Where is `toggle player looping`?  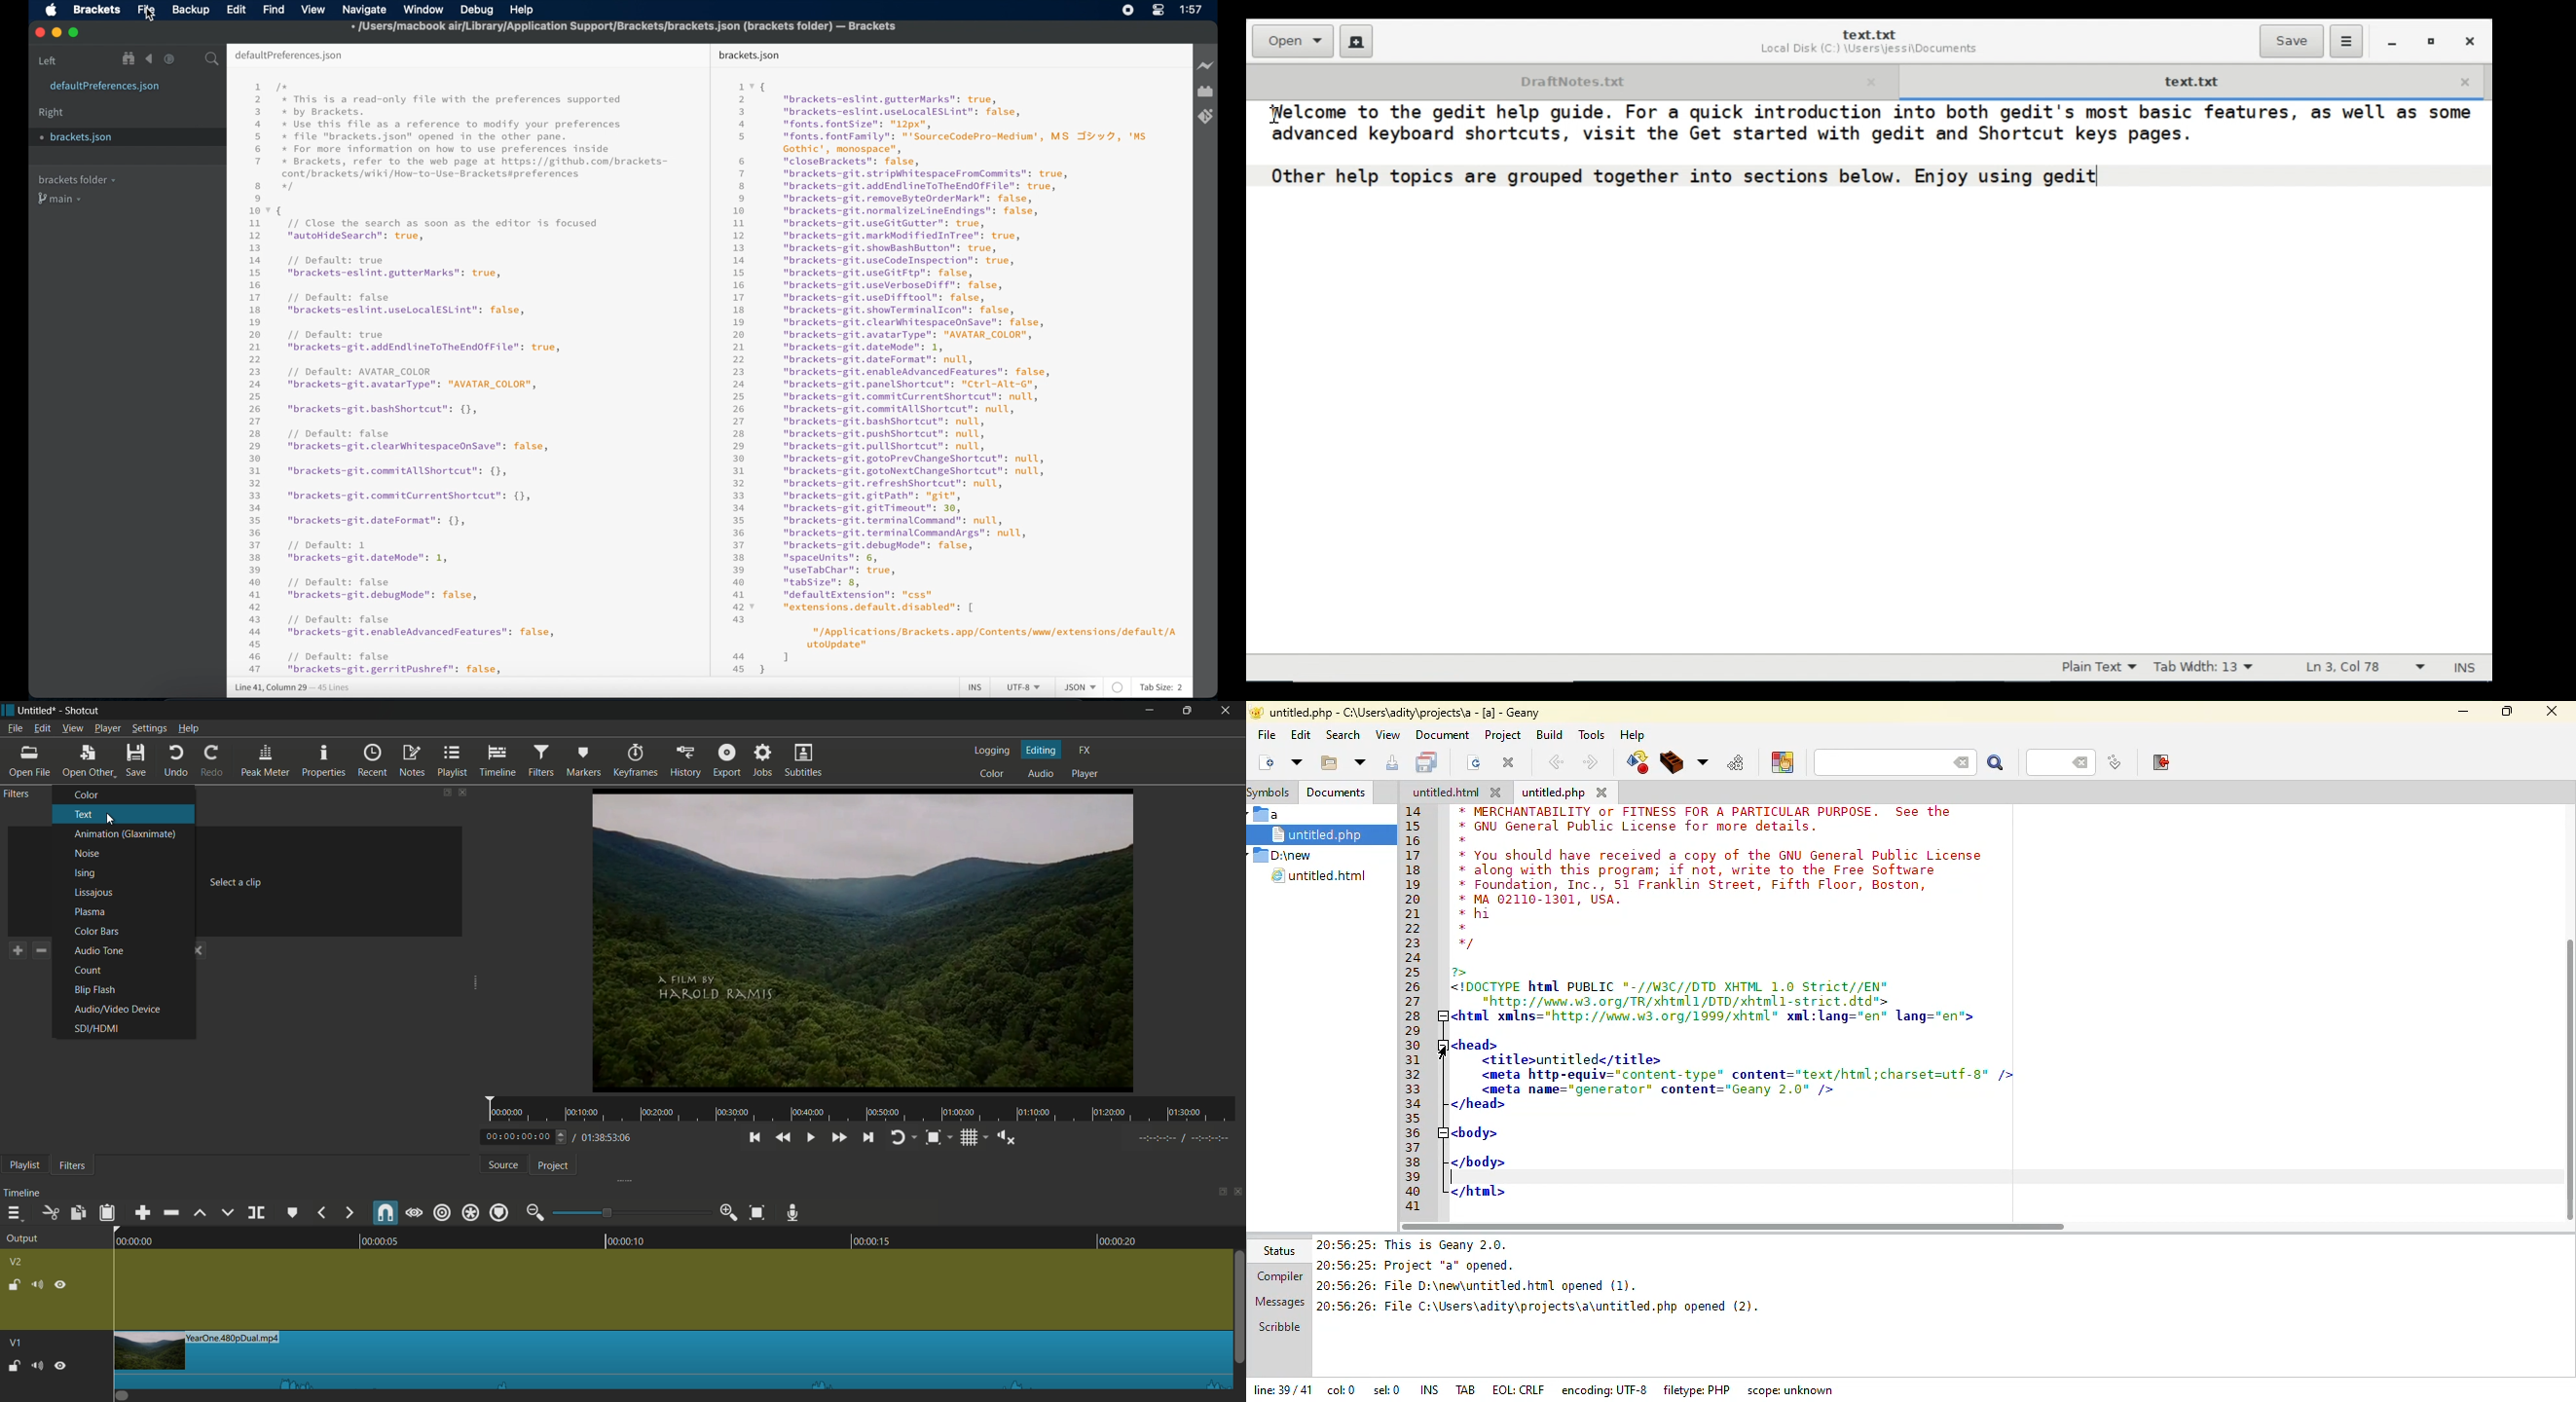
toggle player looping is located at coordinates (897, 1137).